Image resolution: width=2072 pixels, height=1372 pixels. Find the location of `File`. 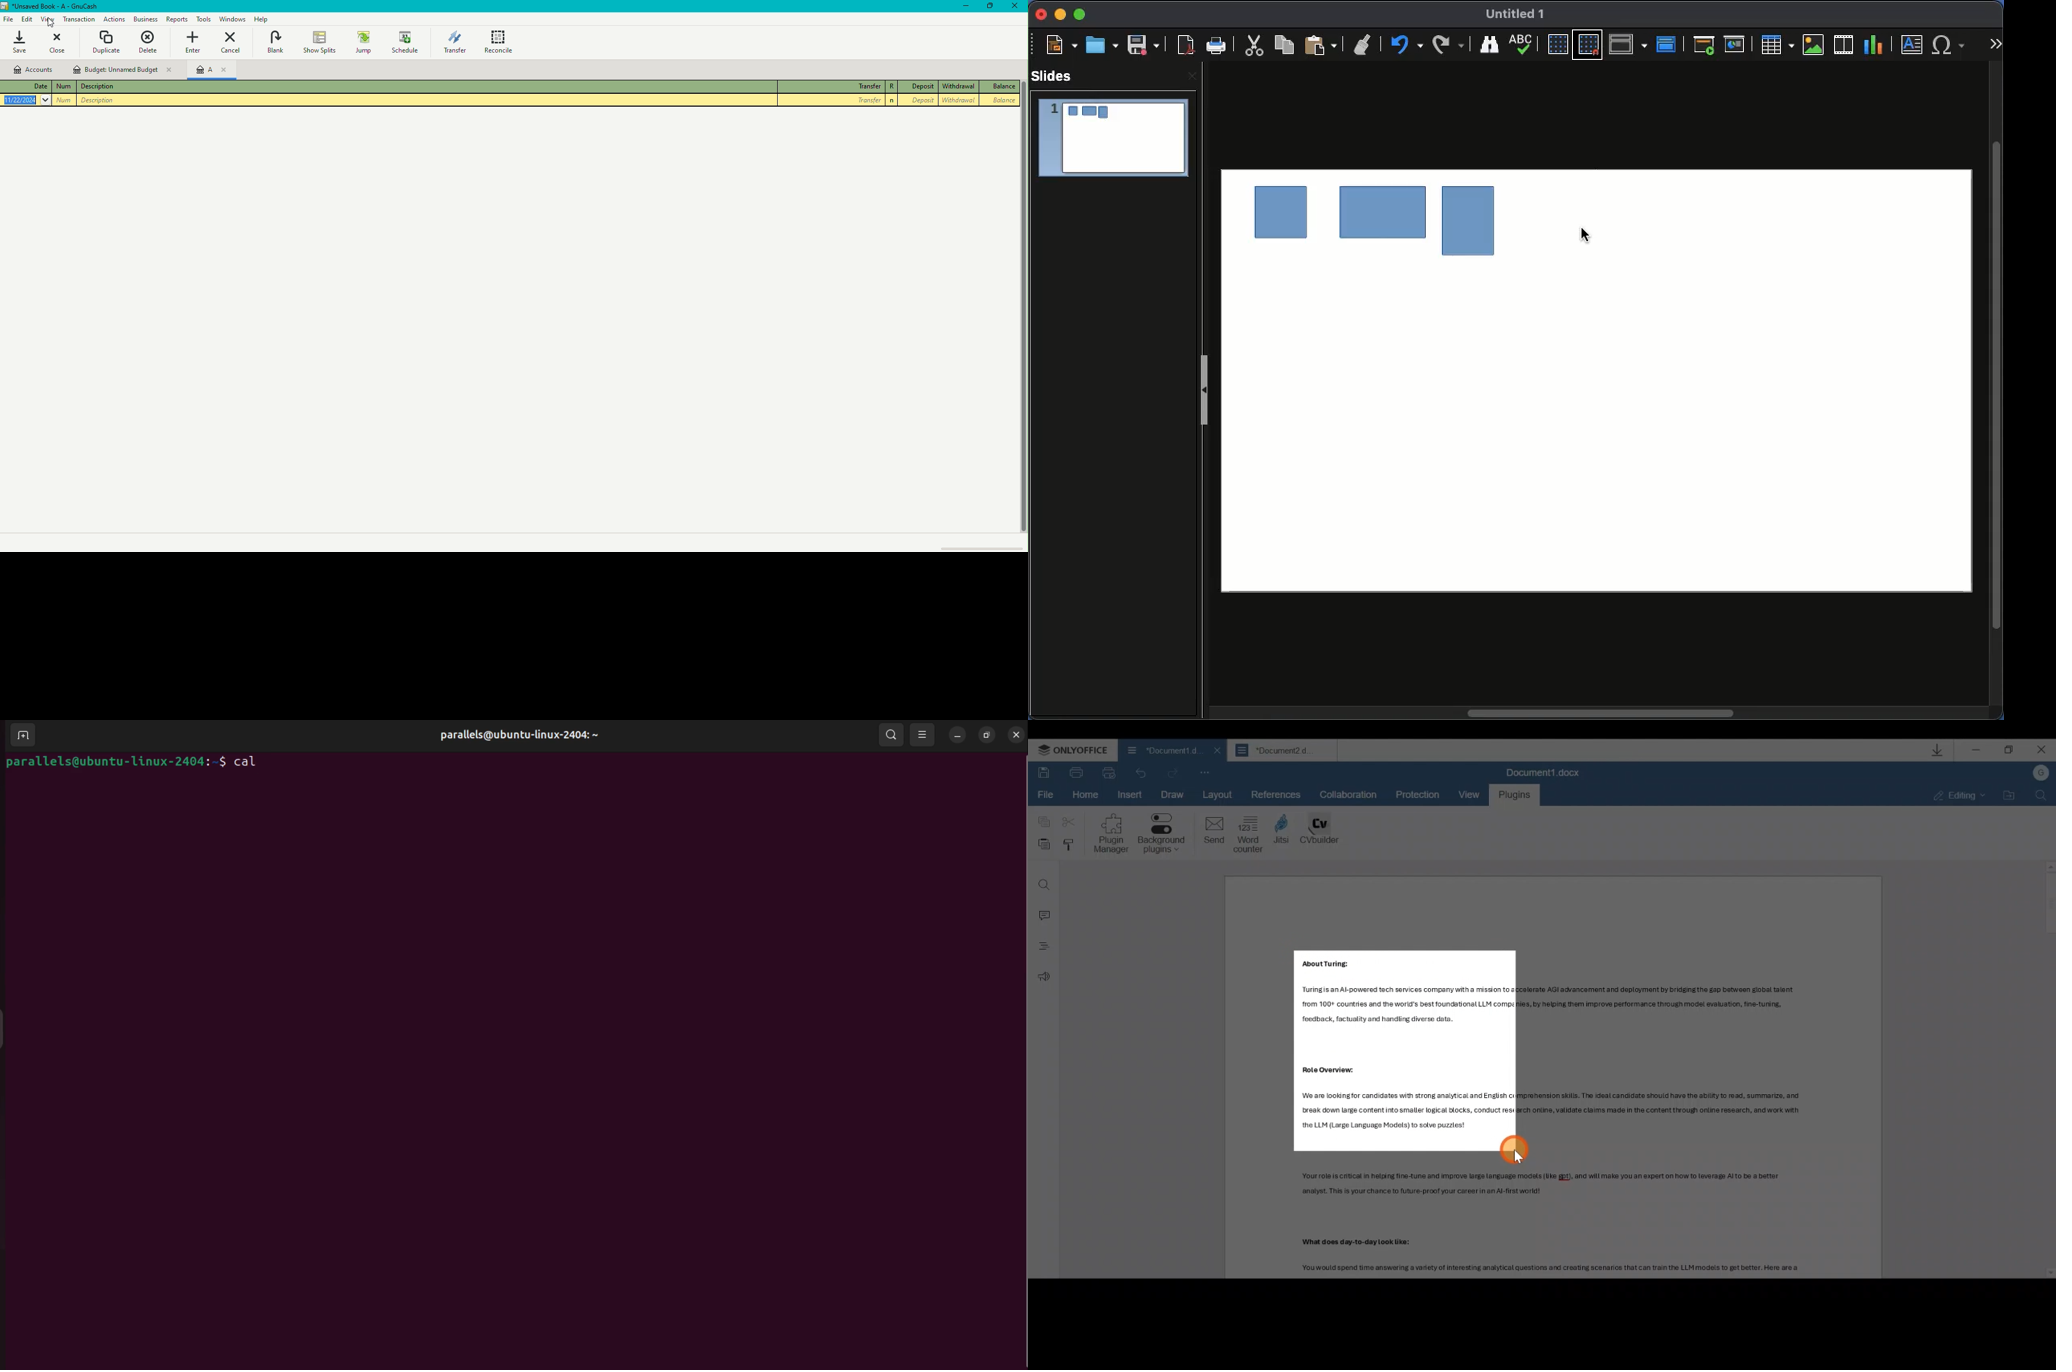

File is located at coordinates (8, 18).